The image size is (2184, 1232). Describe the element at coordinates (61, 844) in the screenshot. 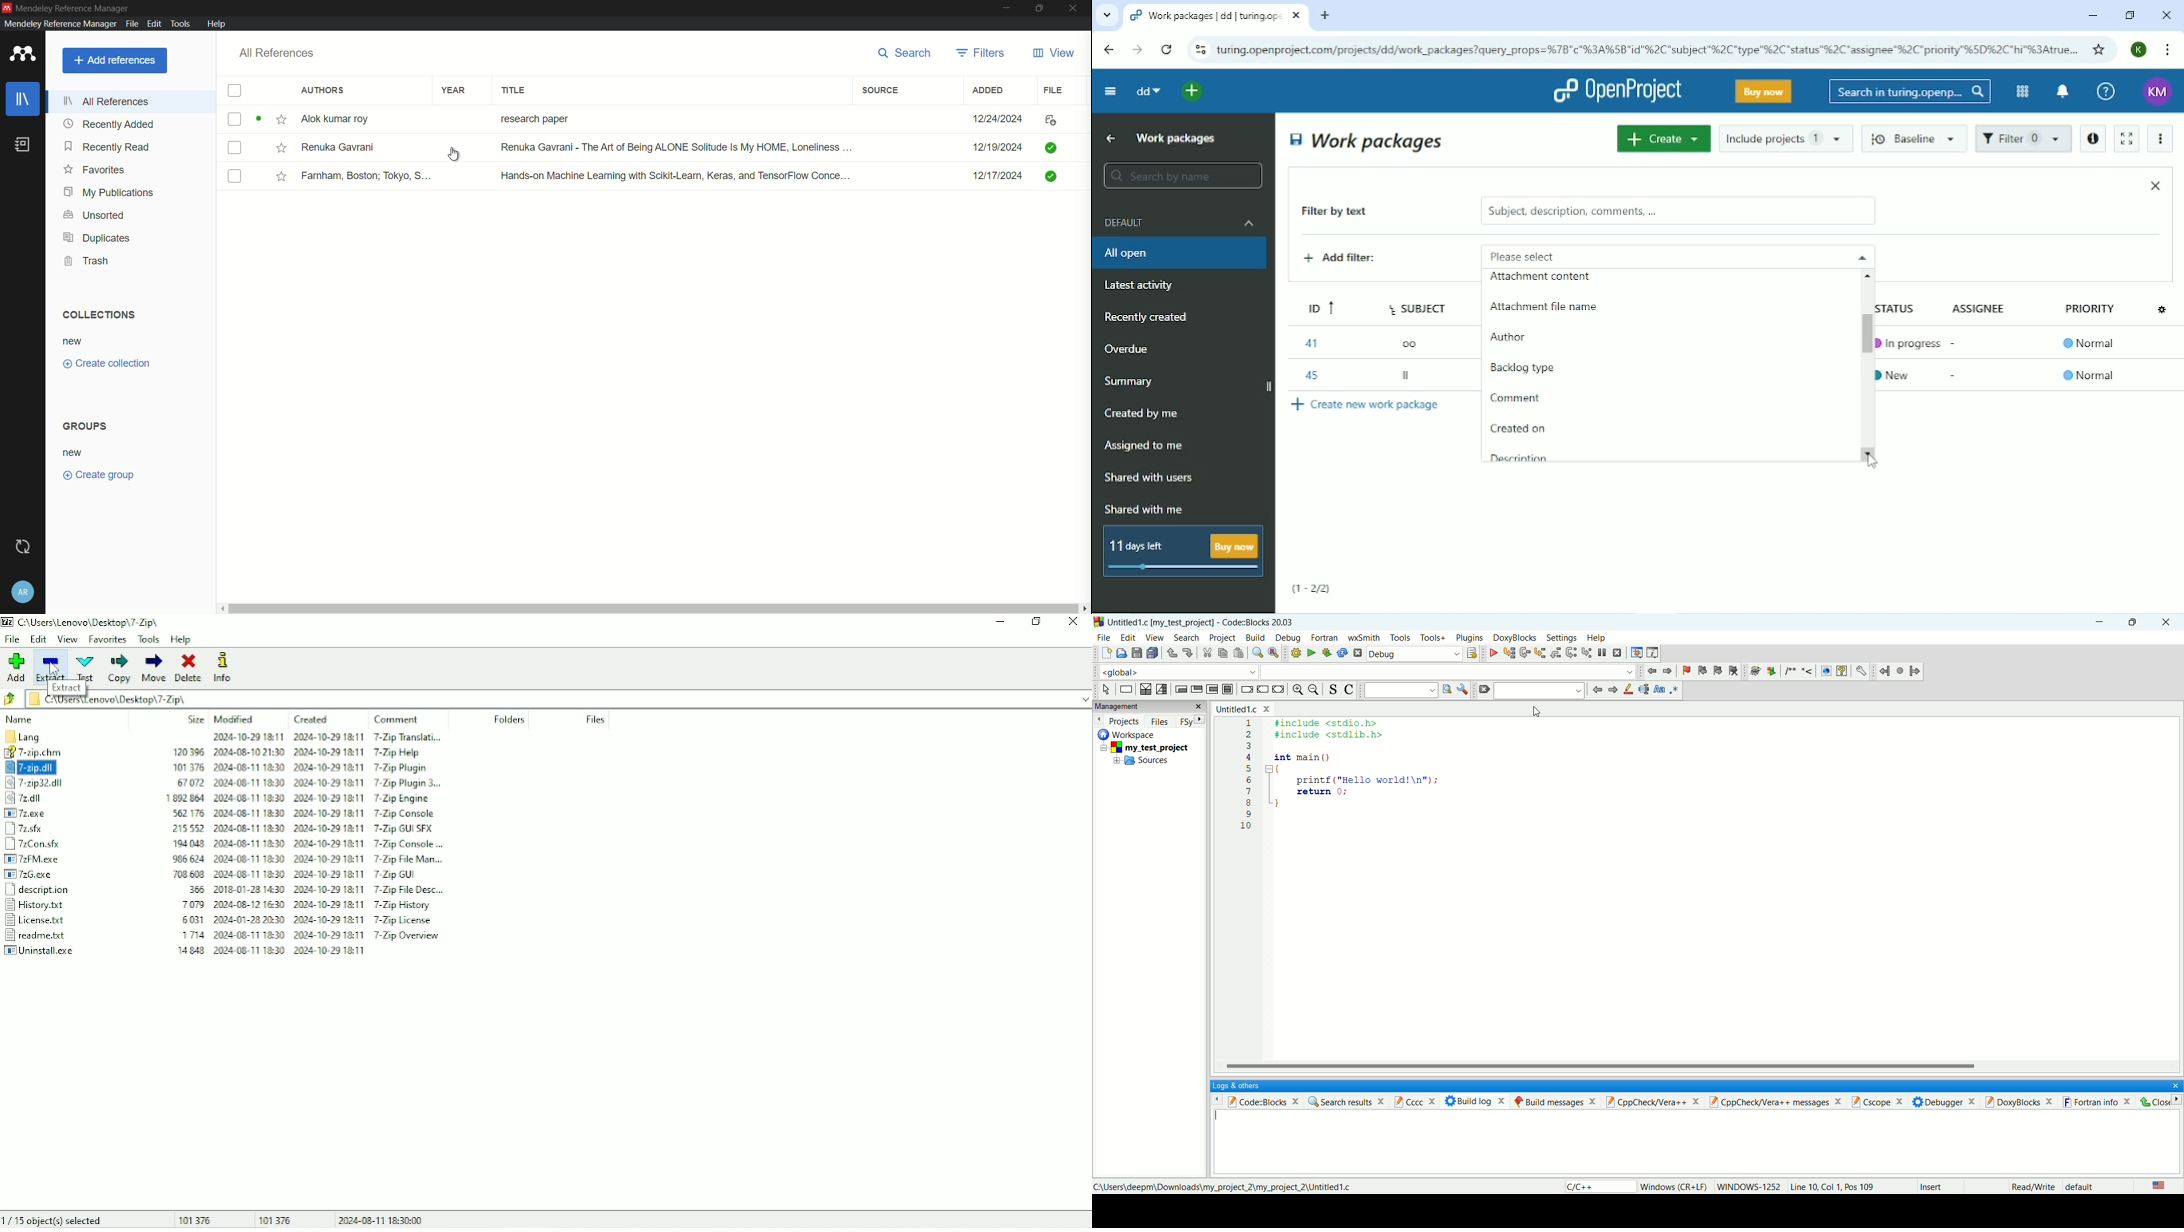

I see `7zCon.sfx` at that location.